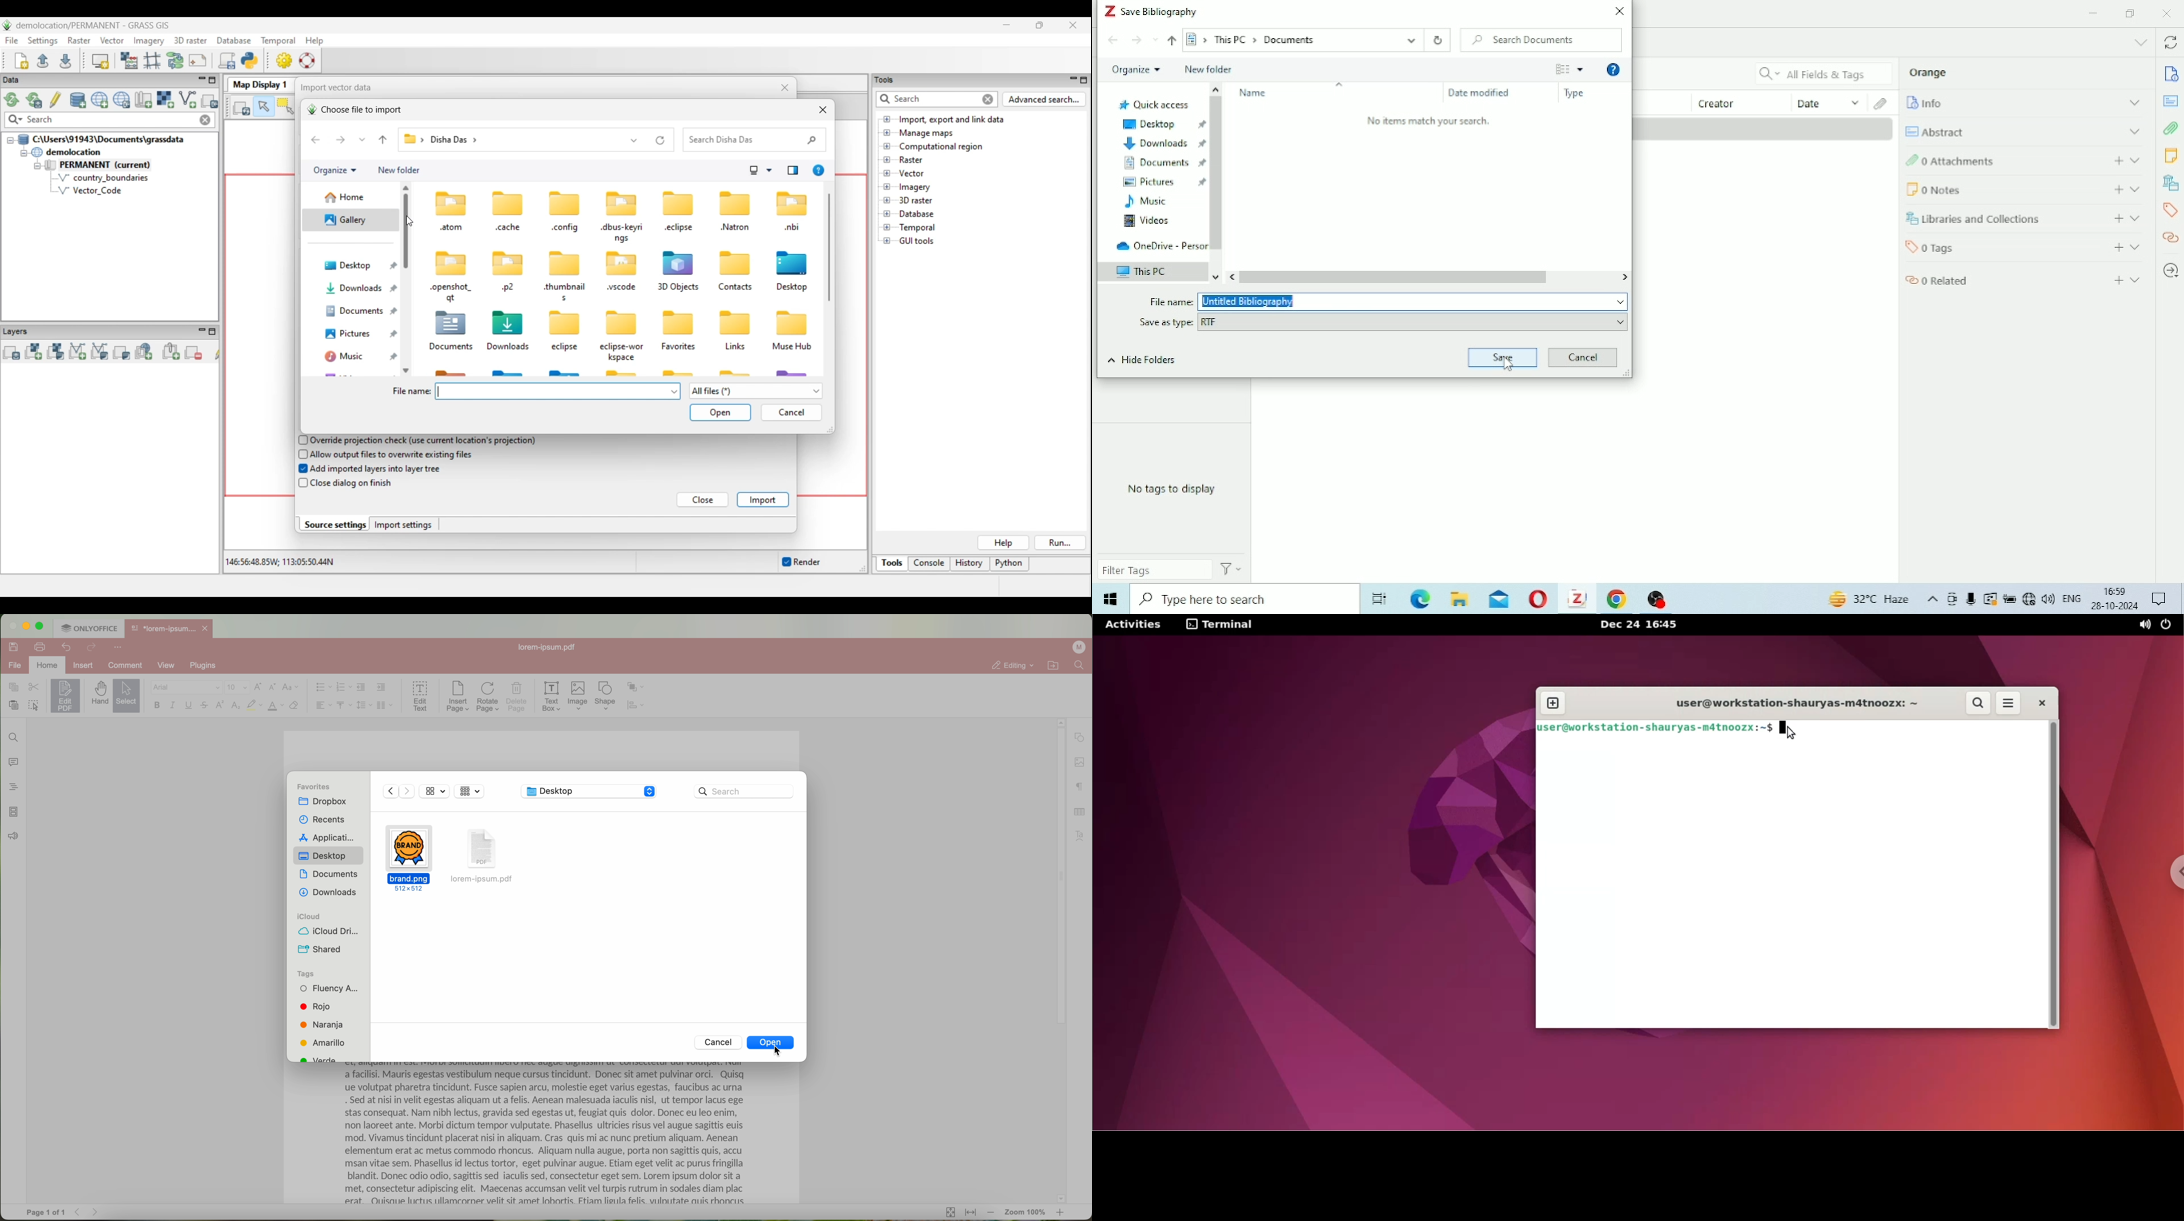 The height and width of the screenshot is (1232, 2184). Describe the element at coordinates (1422, 600) in the screenshot. I see `Microsoft Edge` at that location.